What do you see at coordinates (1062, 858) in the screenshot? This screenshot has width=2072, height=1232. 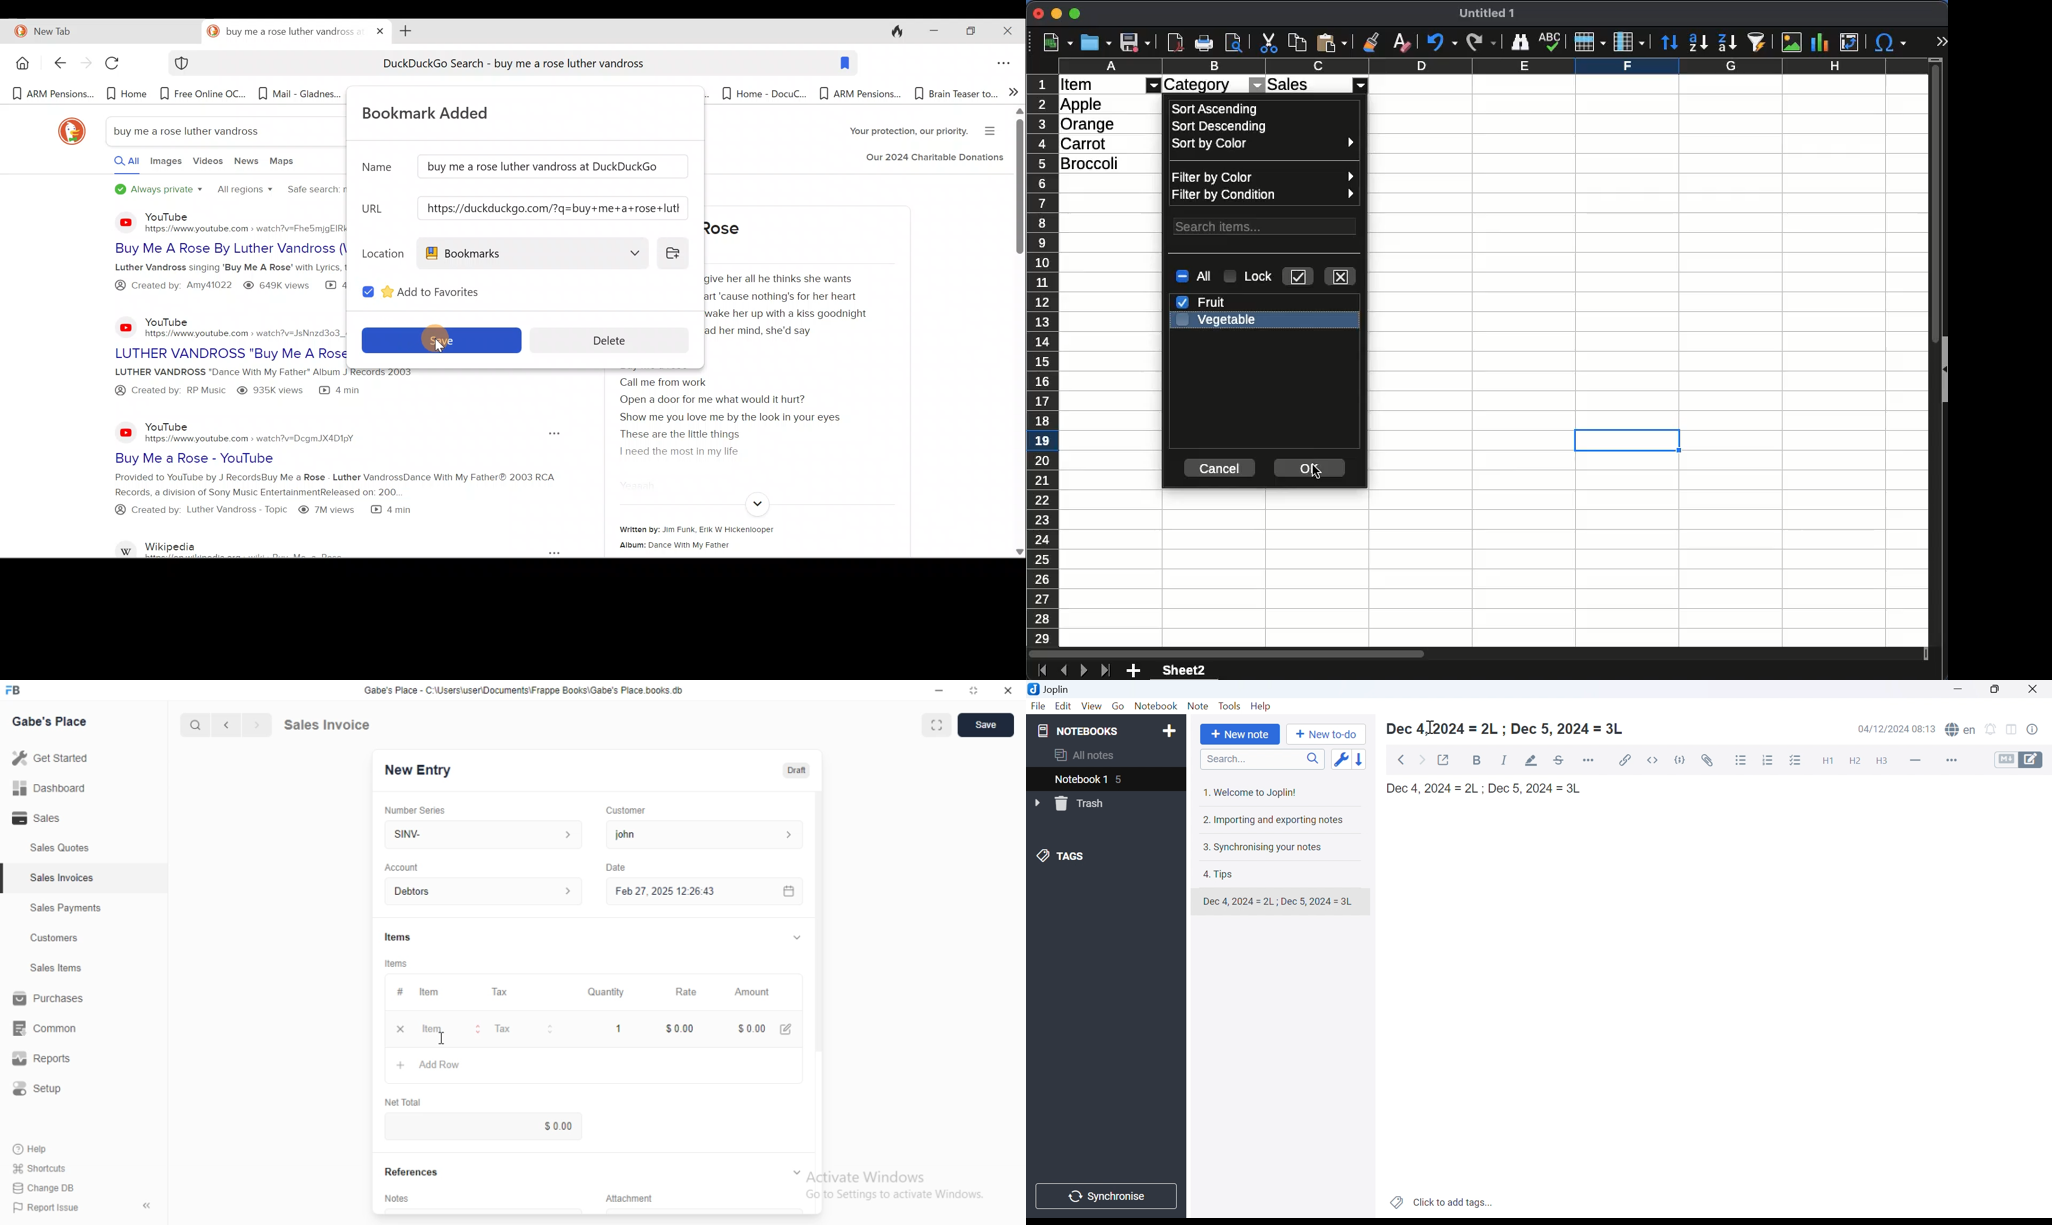 I see `TAGS` at bounding box center [1062, 858].